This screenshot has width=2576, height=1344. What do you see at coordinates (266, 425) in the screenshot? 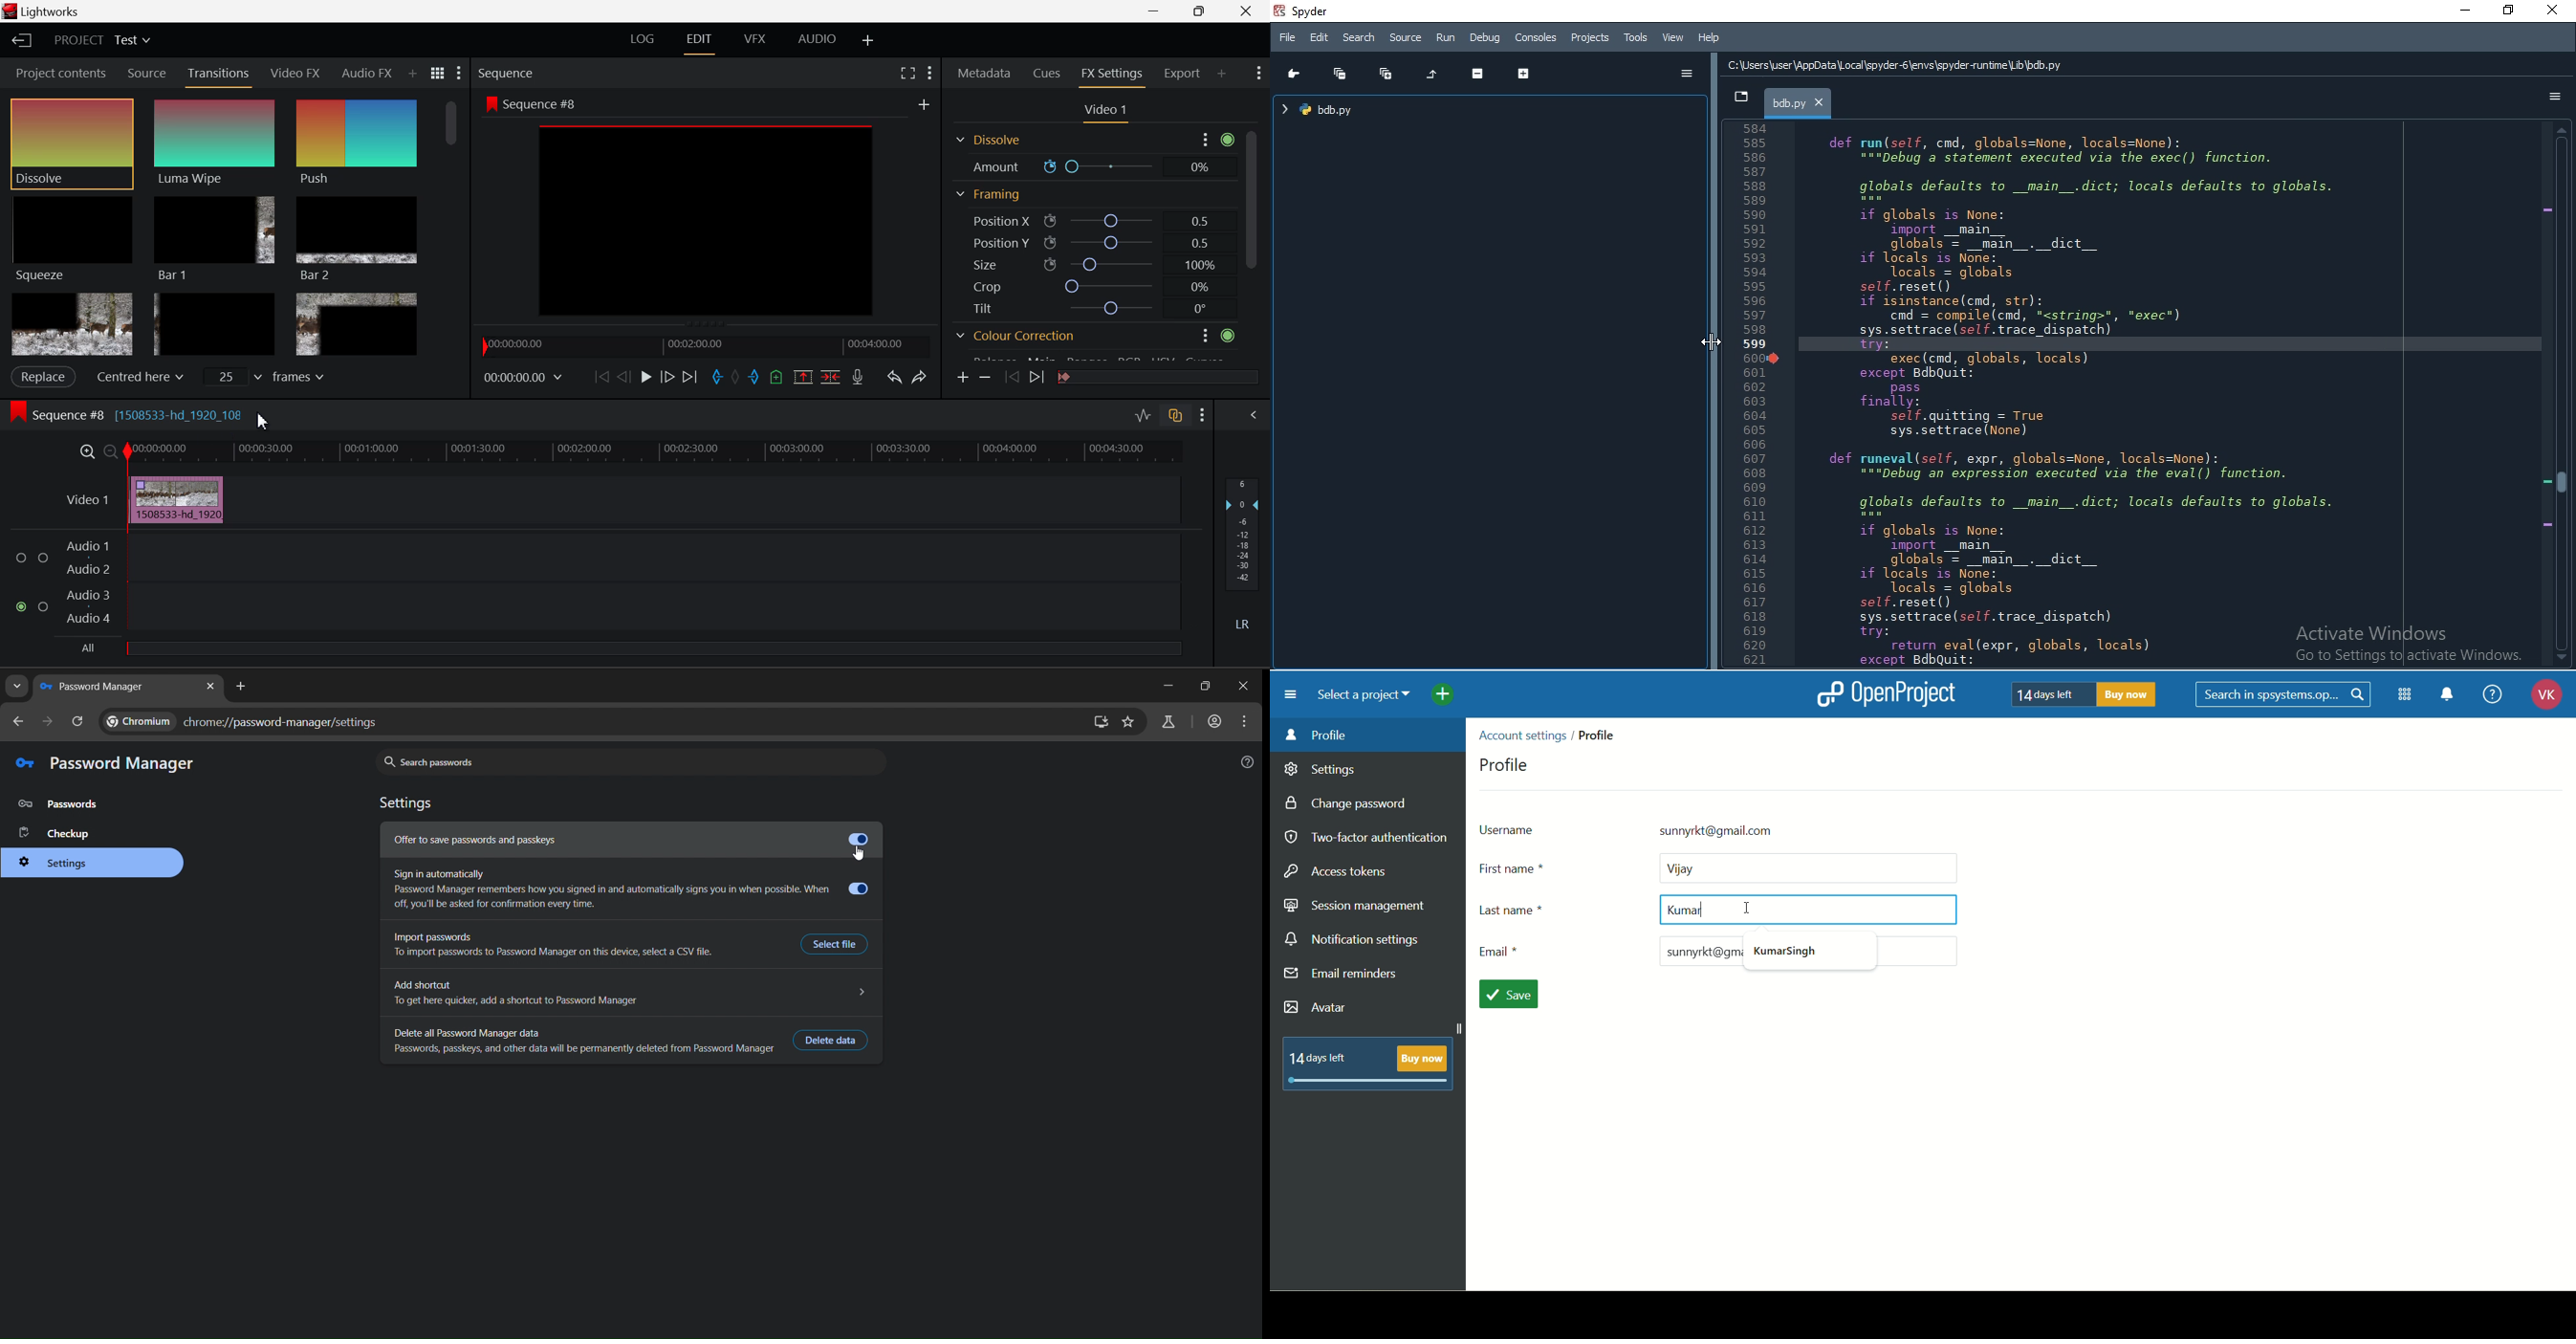
I see `Cursor Position AFTER_LAST_ACTION` at bounding box center [266, 425].